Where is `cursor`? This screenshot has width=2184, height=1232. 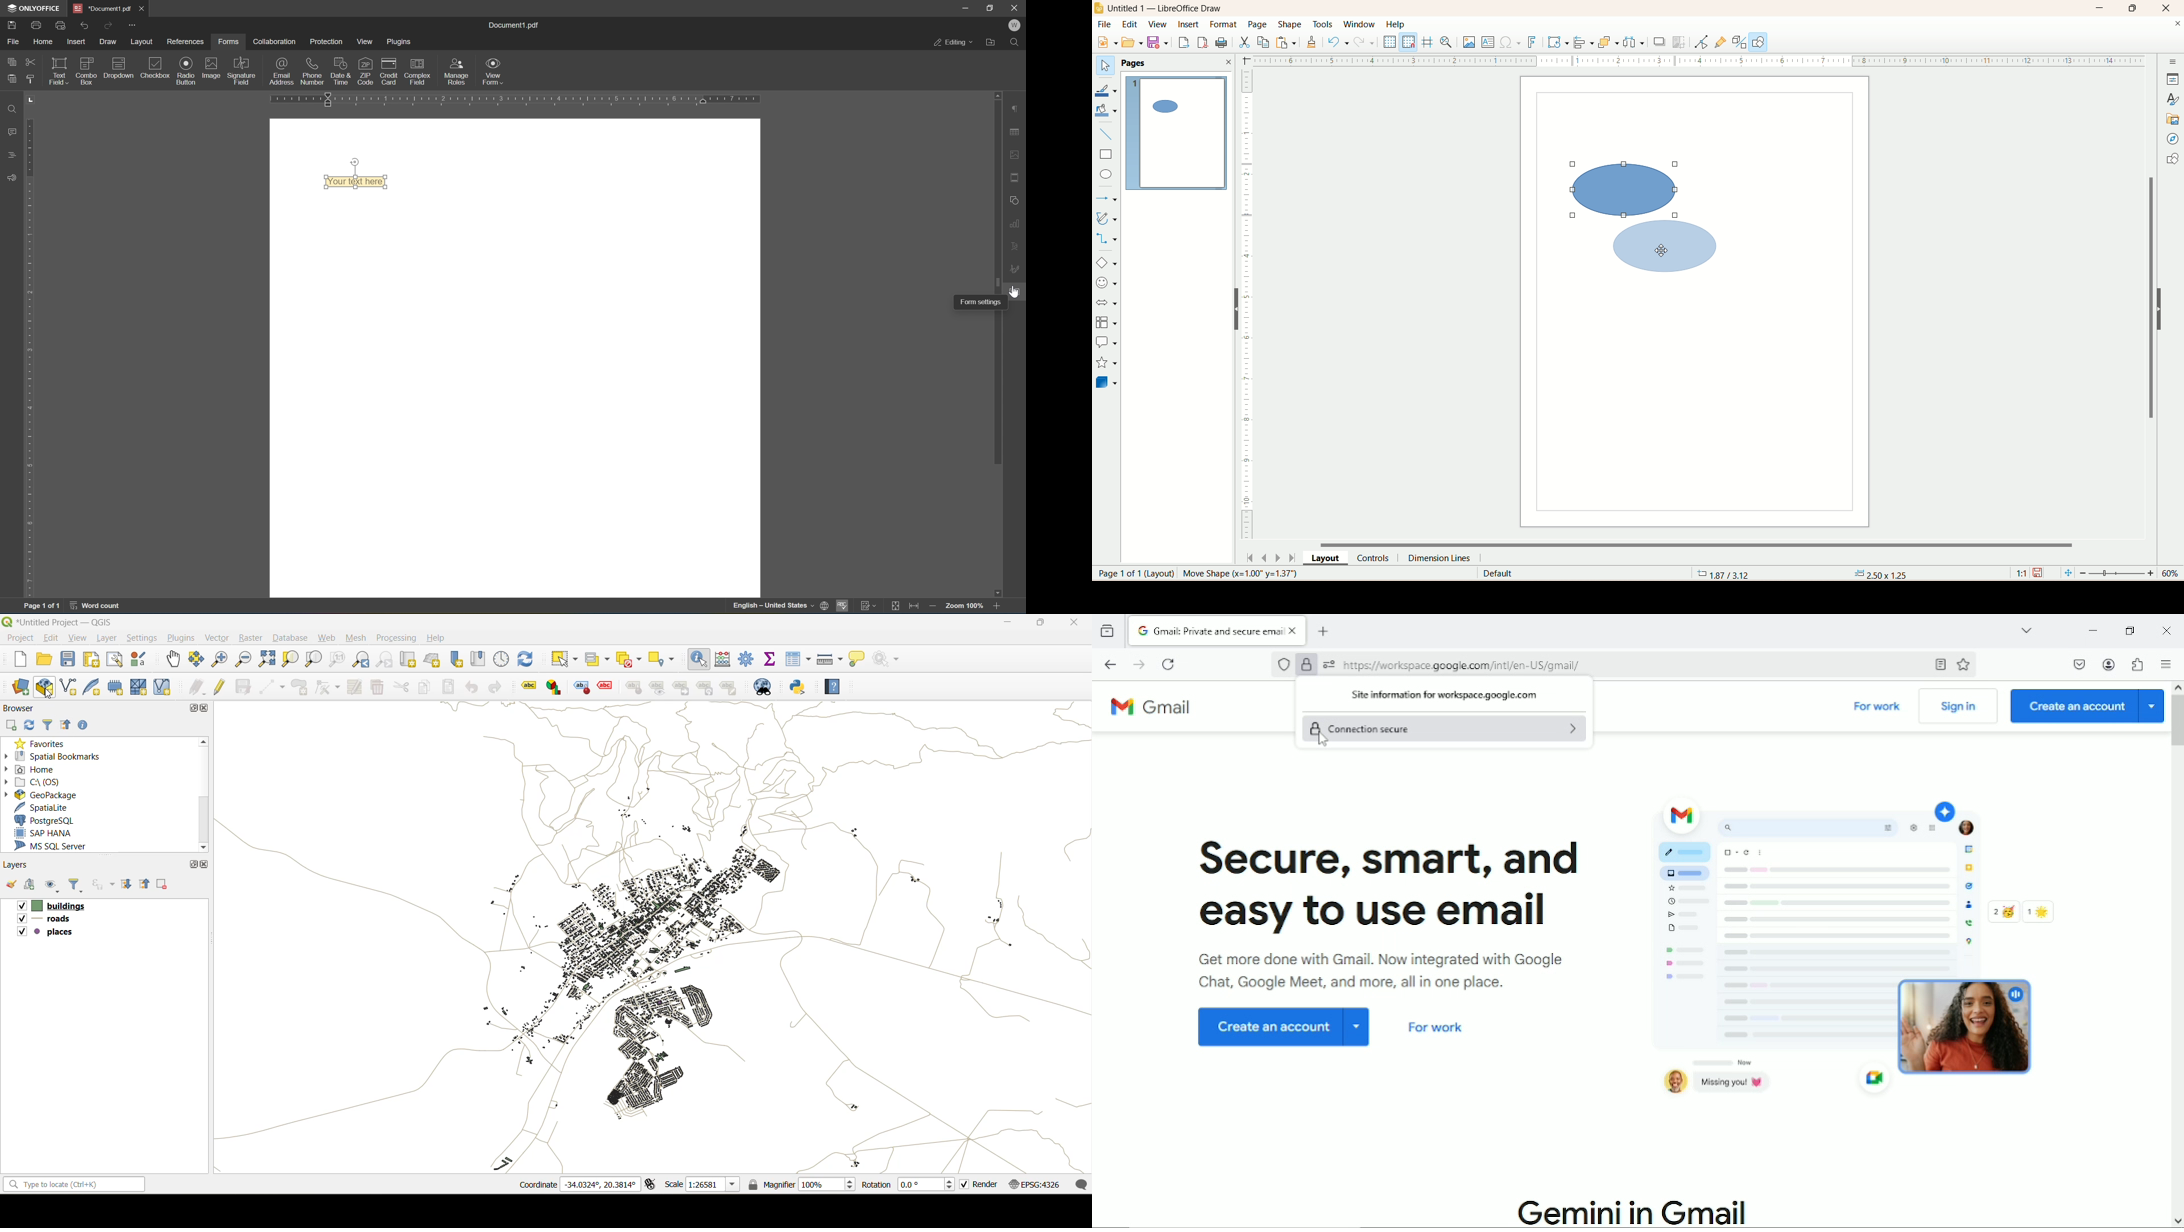
cursor is located at coordinates (48, 692).